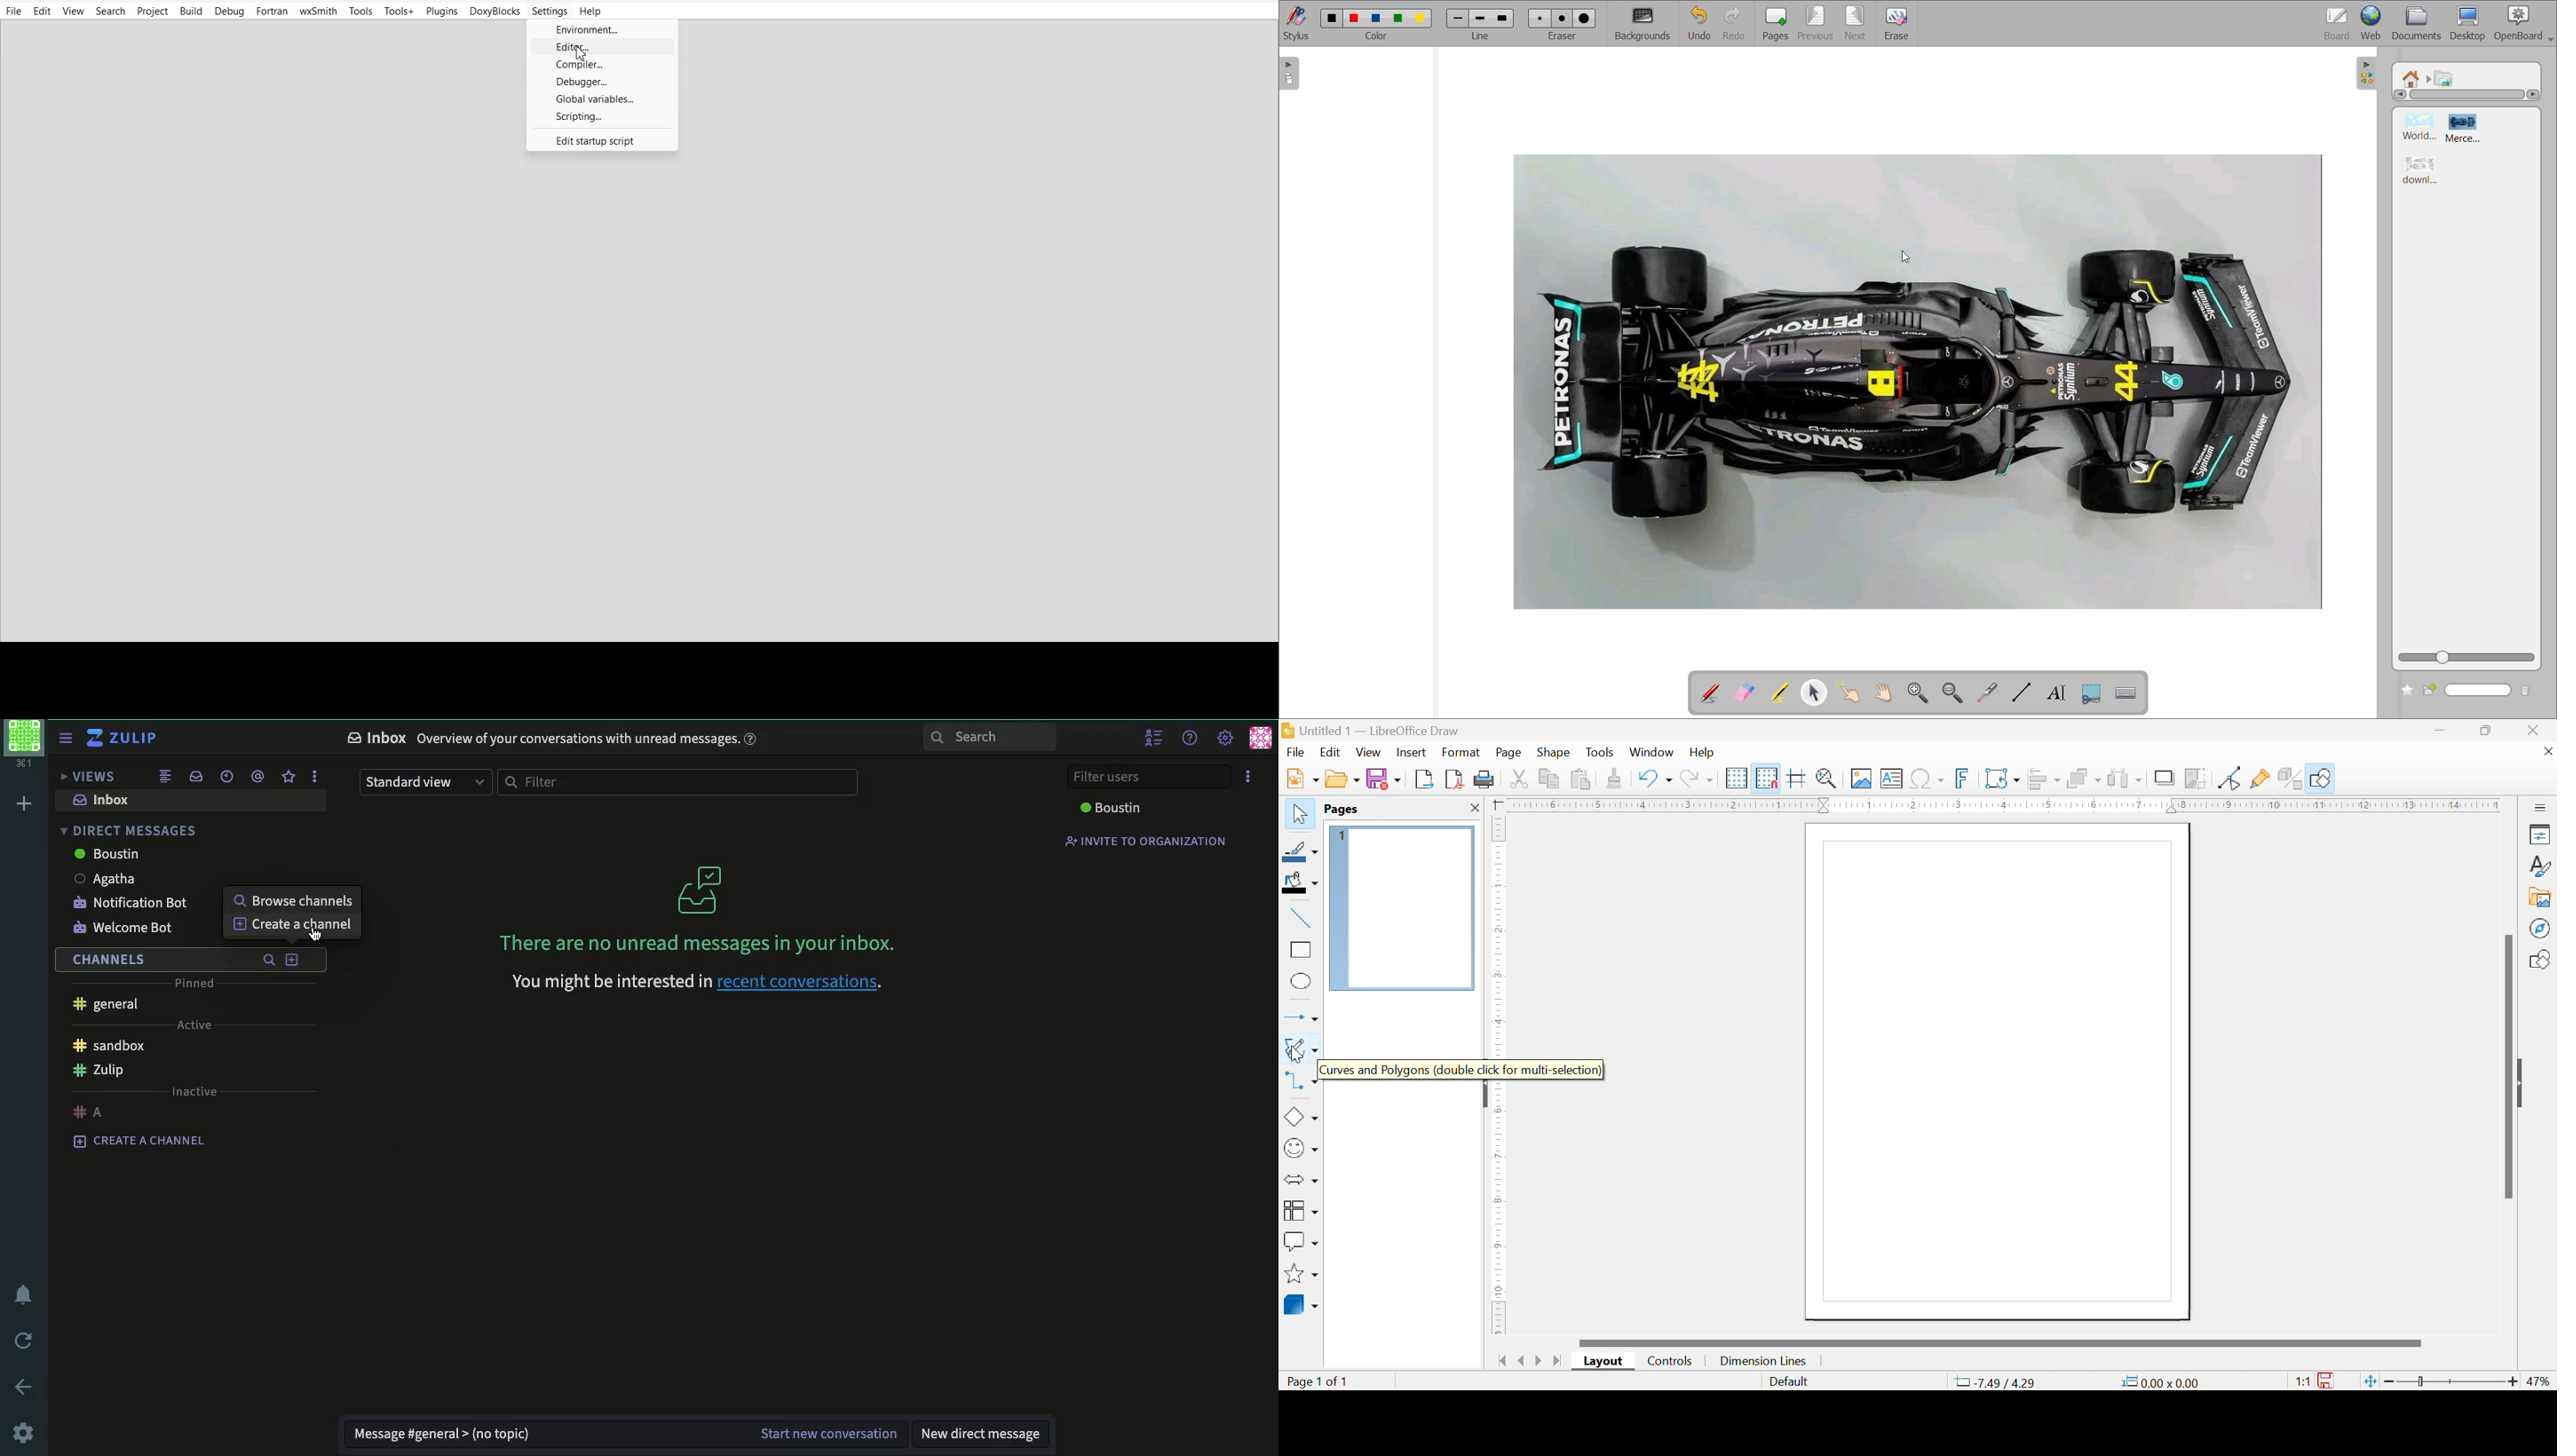  What do you see at coordinates (1296, 752) in the screenshot?
I see `` at bounding box center [1296, 752].